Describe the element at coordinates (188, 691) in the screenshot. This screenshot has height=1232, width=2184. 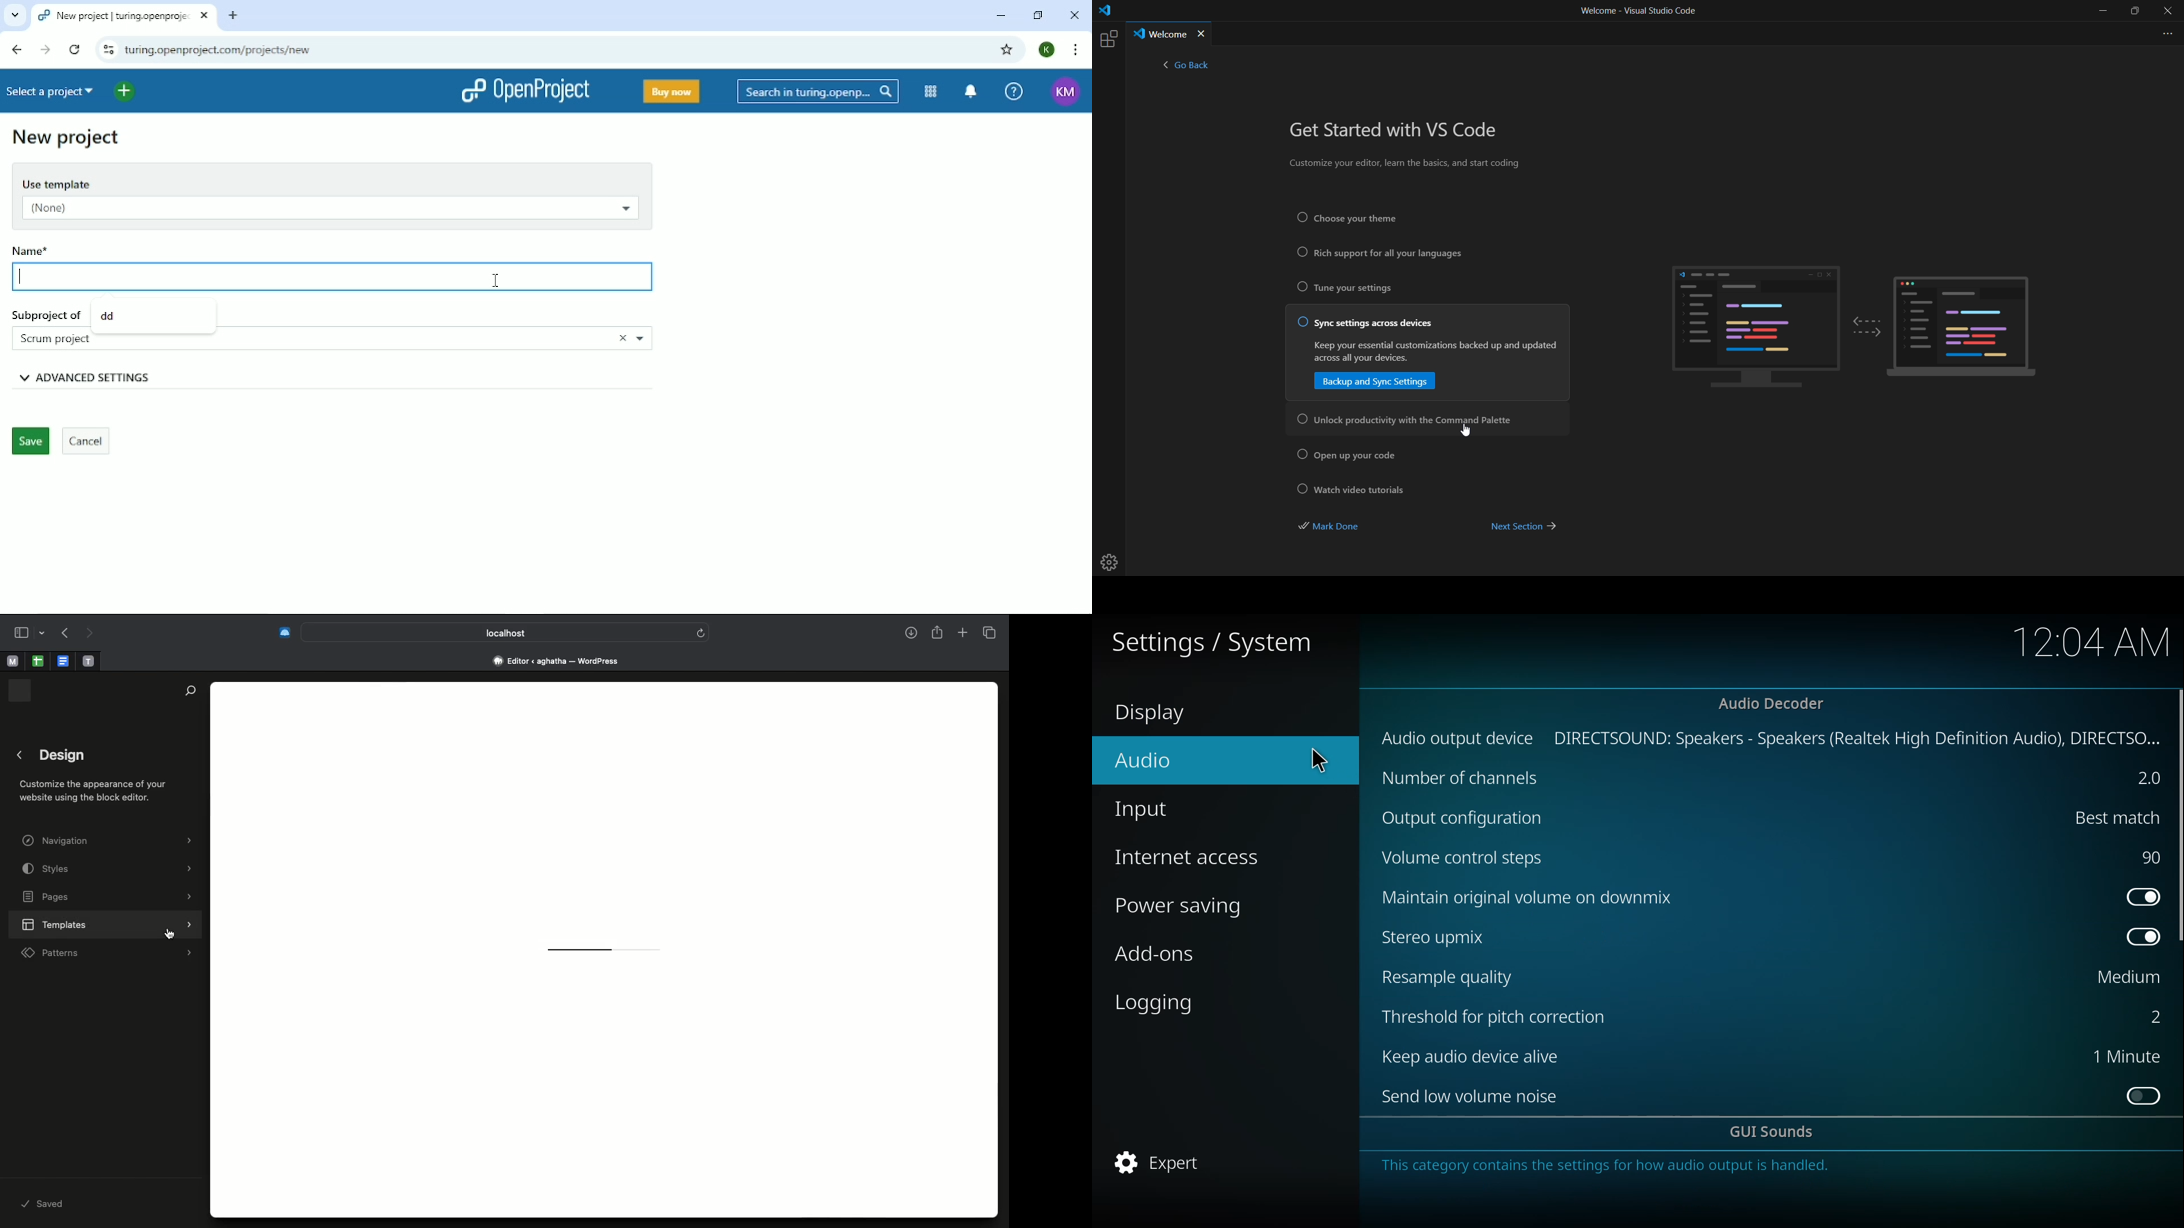
I see `Search` at that location.